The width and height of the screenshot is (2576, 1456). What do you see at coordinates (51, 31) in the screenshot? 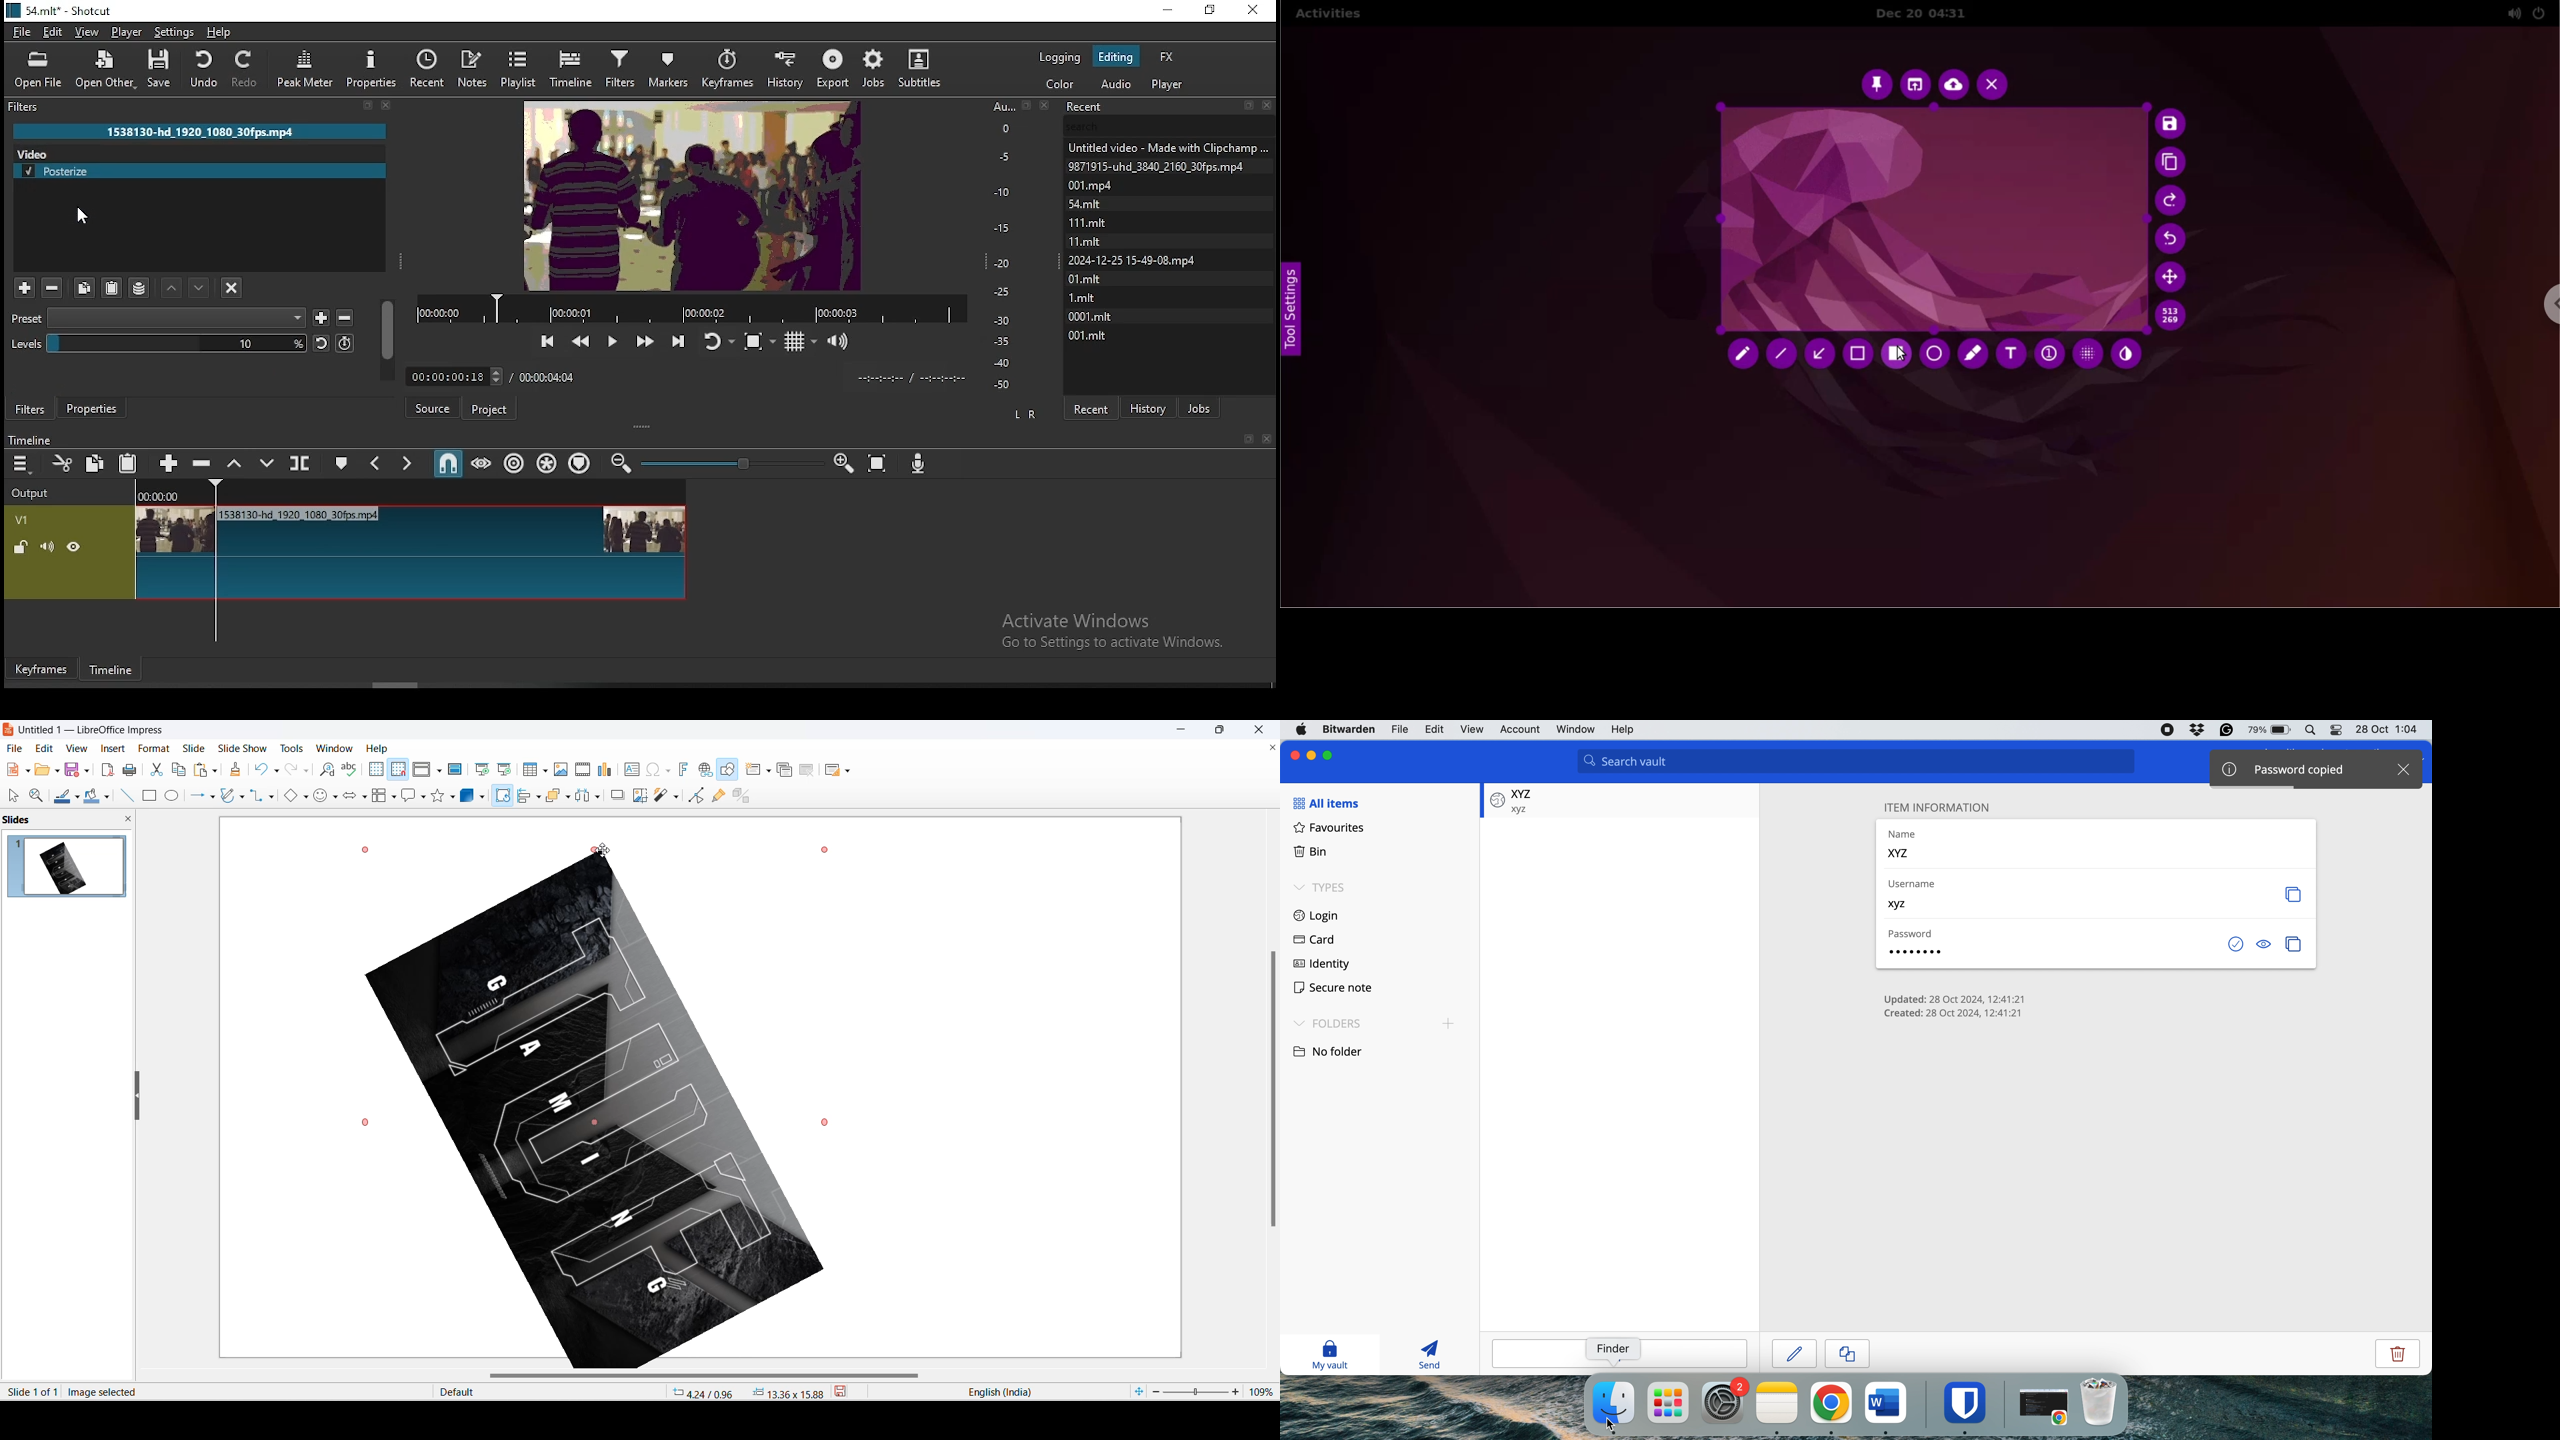
I see `edit` at bounding box center [51, 31].